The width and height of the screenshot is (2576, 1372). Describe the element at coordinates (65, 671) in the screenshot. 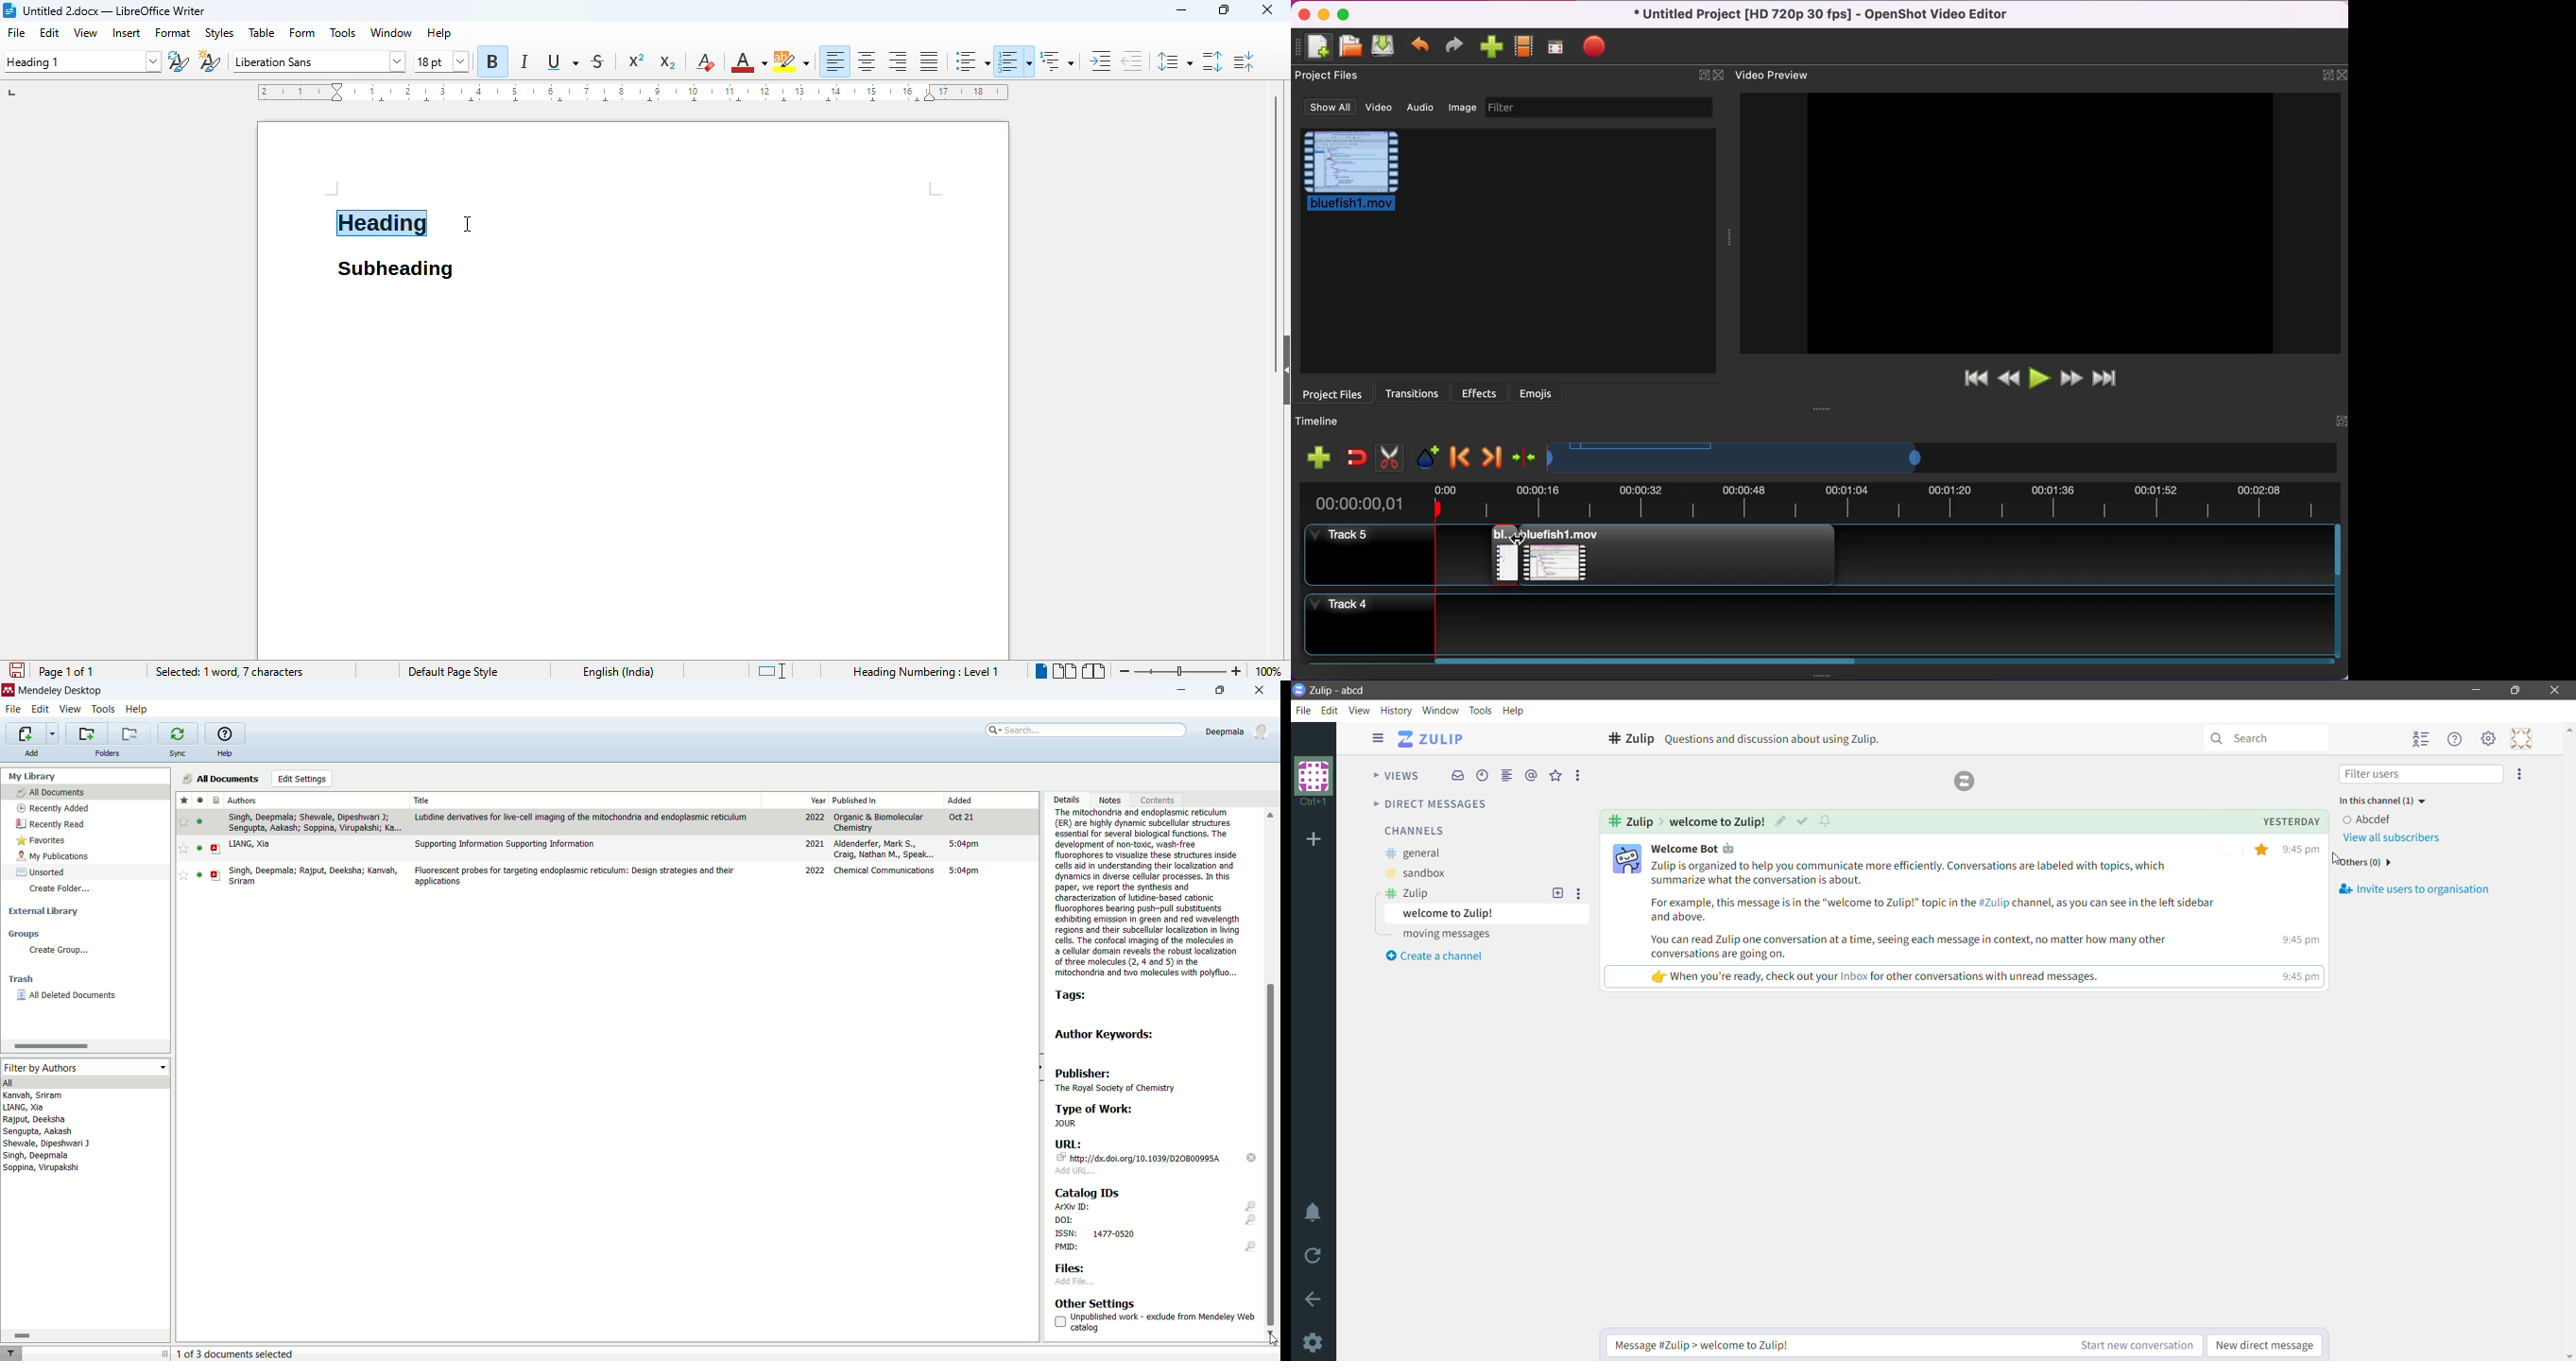

I see `page 1 of 1` at that location.